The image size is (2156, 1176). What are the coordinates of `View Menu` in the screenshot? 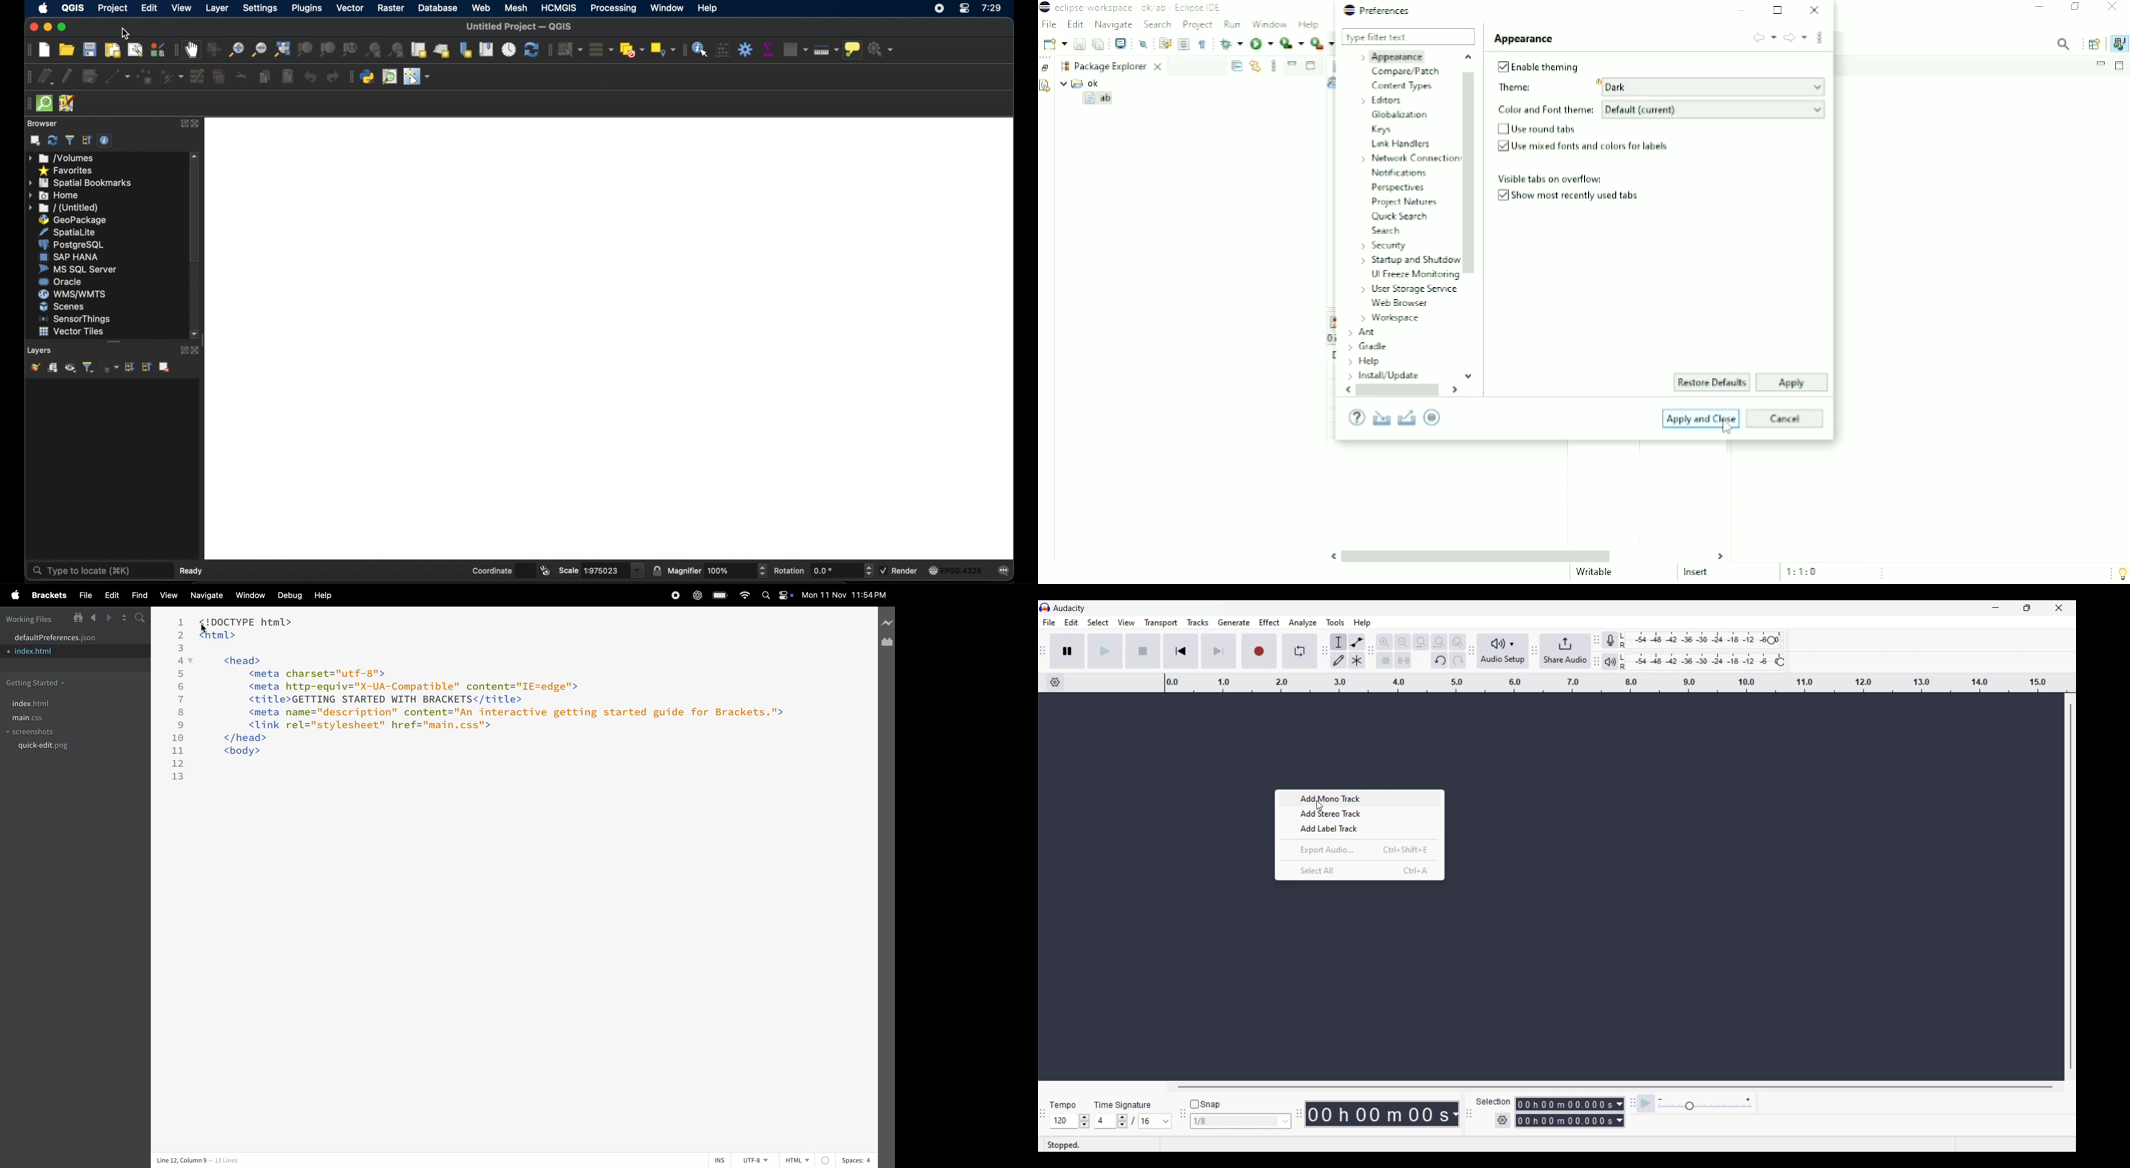 It's located at (1274, 65).